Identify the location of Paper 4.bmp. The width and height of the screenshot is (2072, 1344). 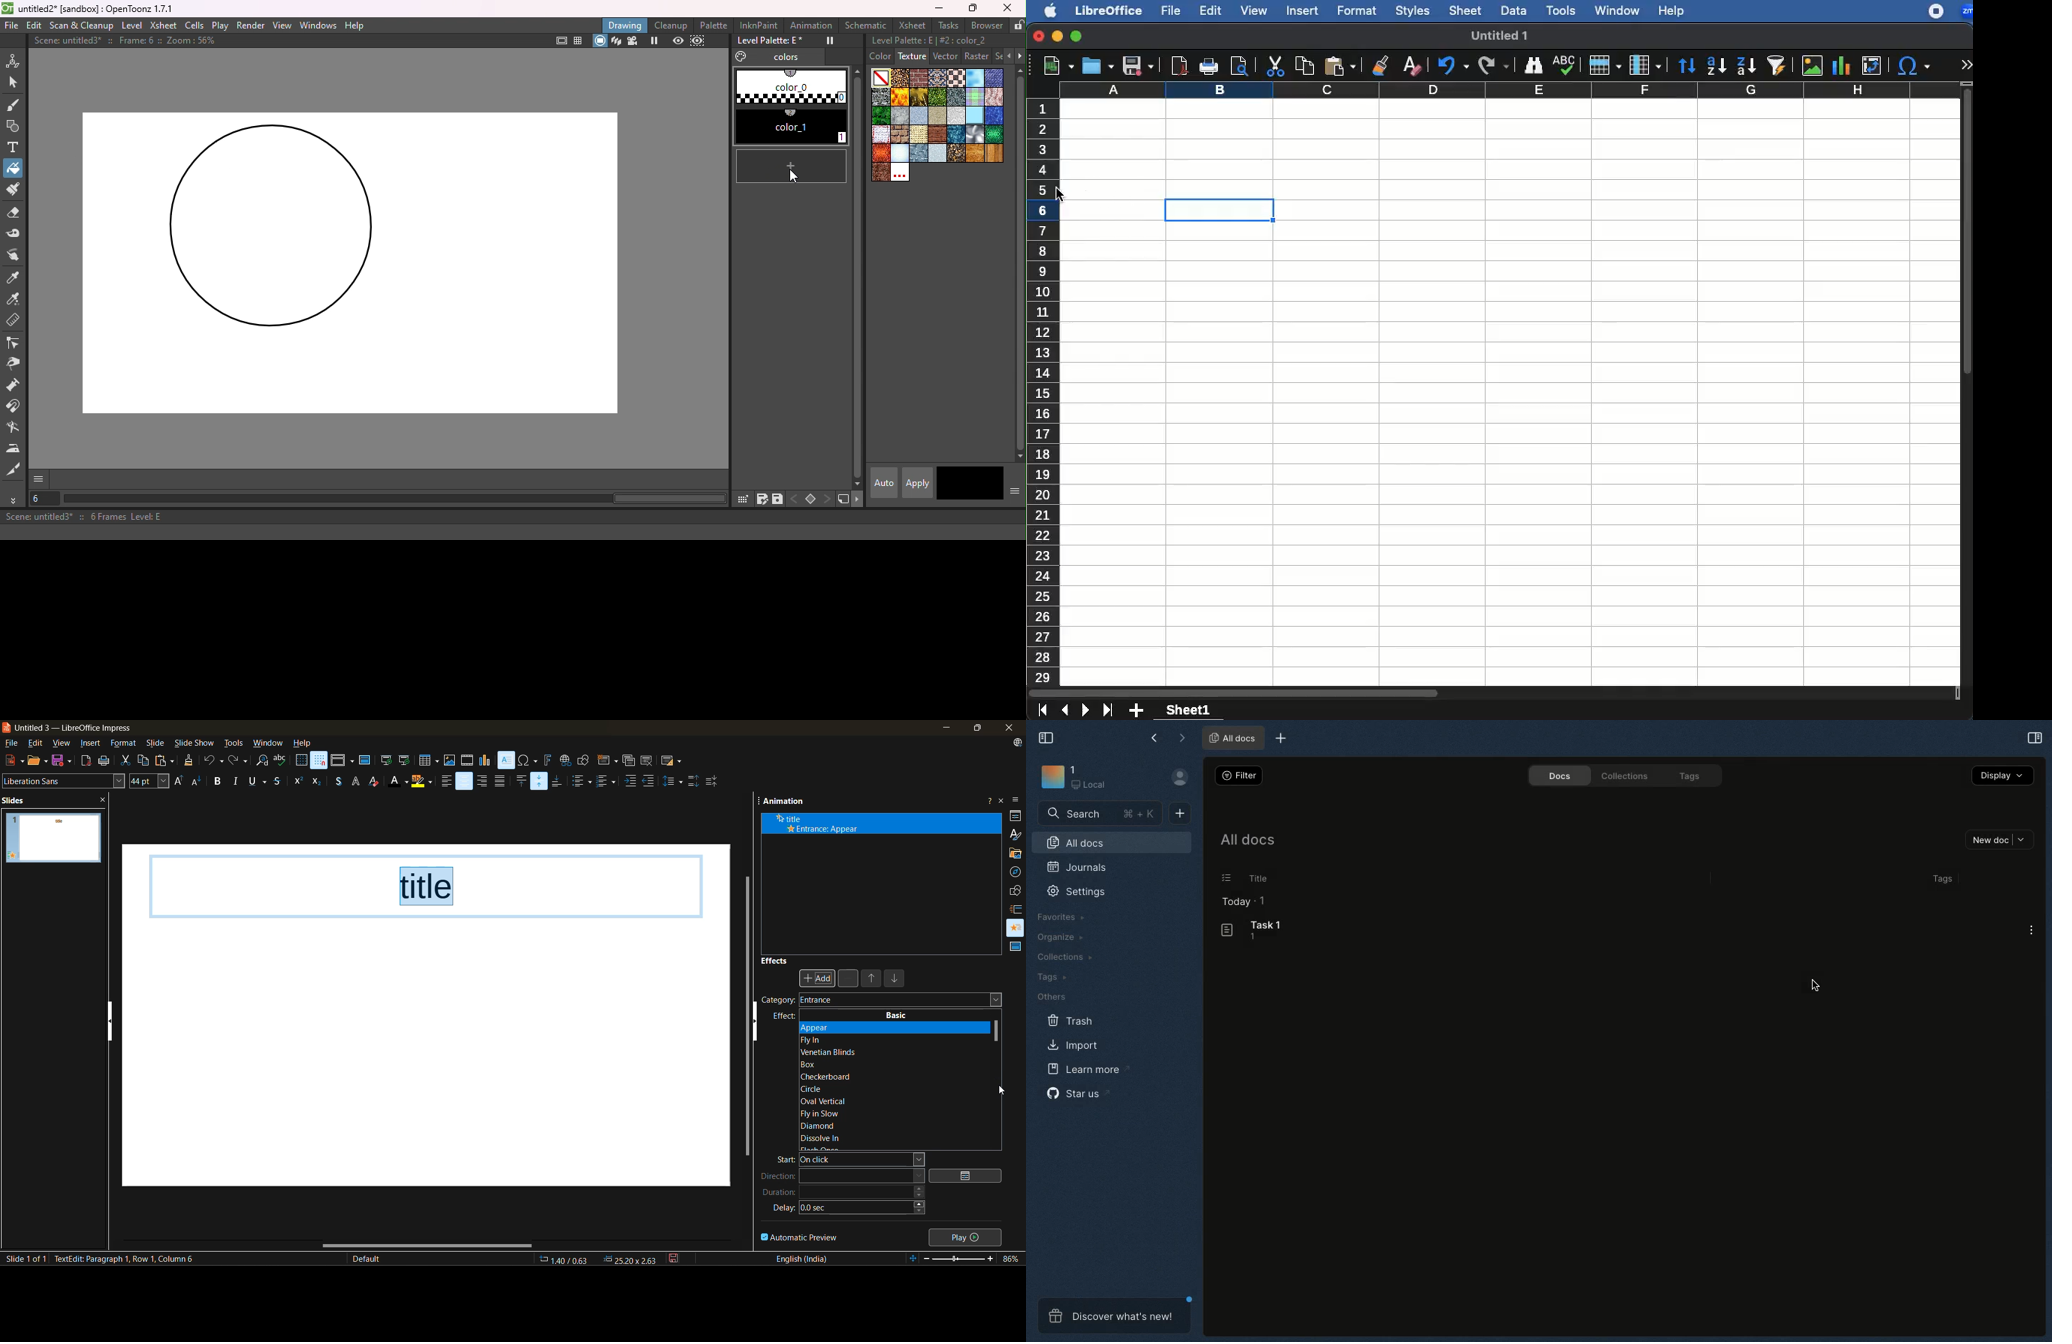
(937, 116).